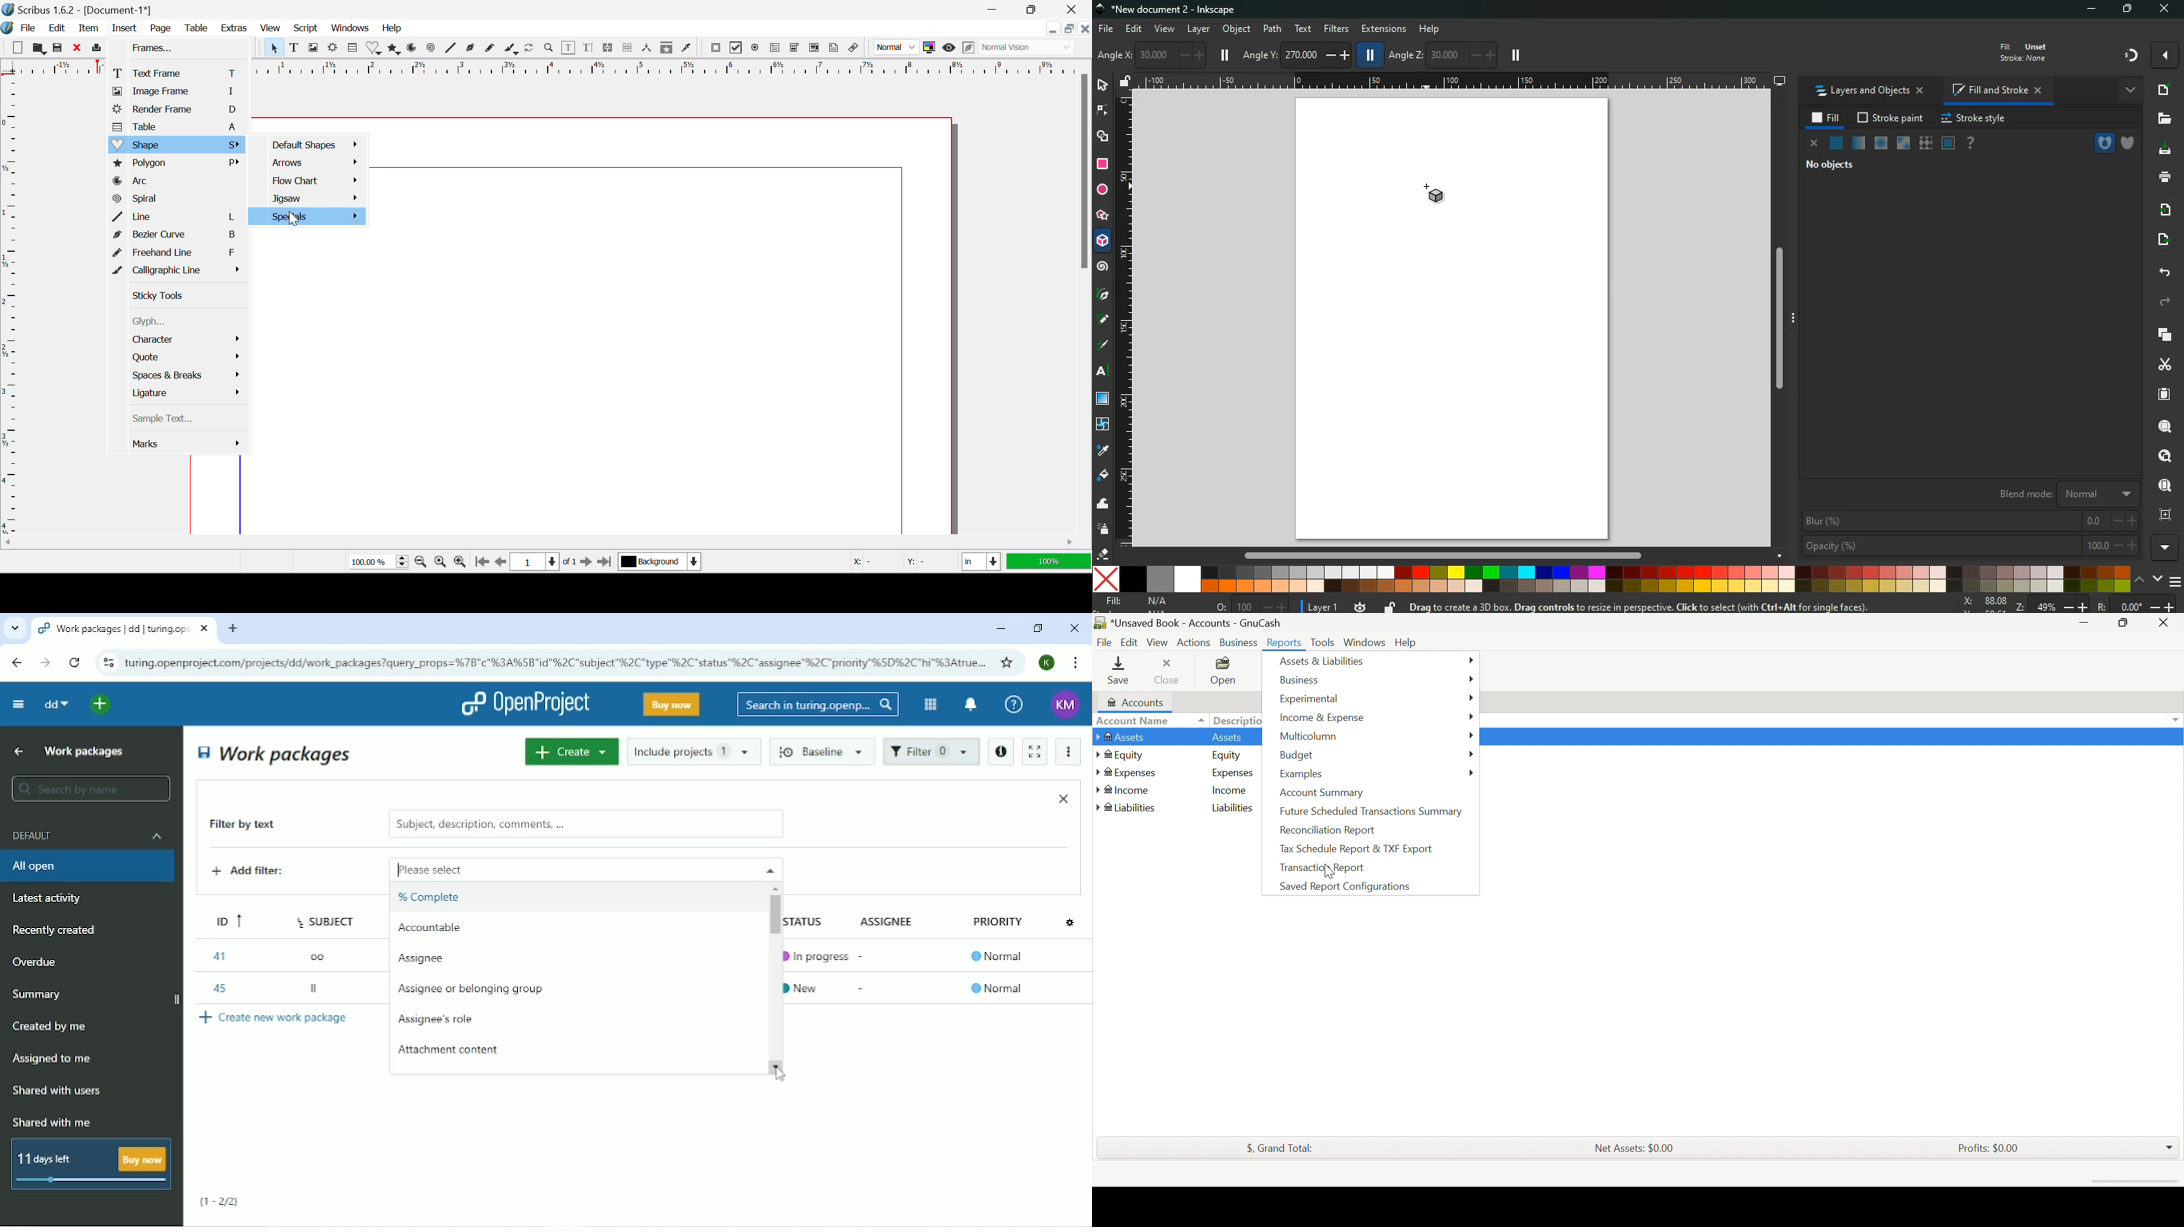 The height and width of the screenshot is (1232, 2184). I want to click on More, so click(1472, 661).